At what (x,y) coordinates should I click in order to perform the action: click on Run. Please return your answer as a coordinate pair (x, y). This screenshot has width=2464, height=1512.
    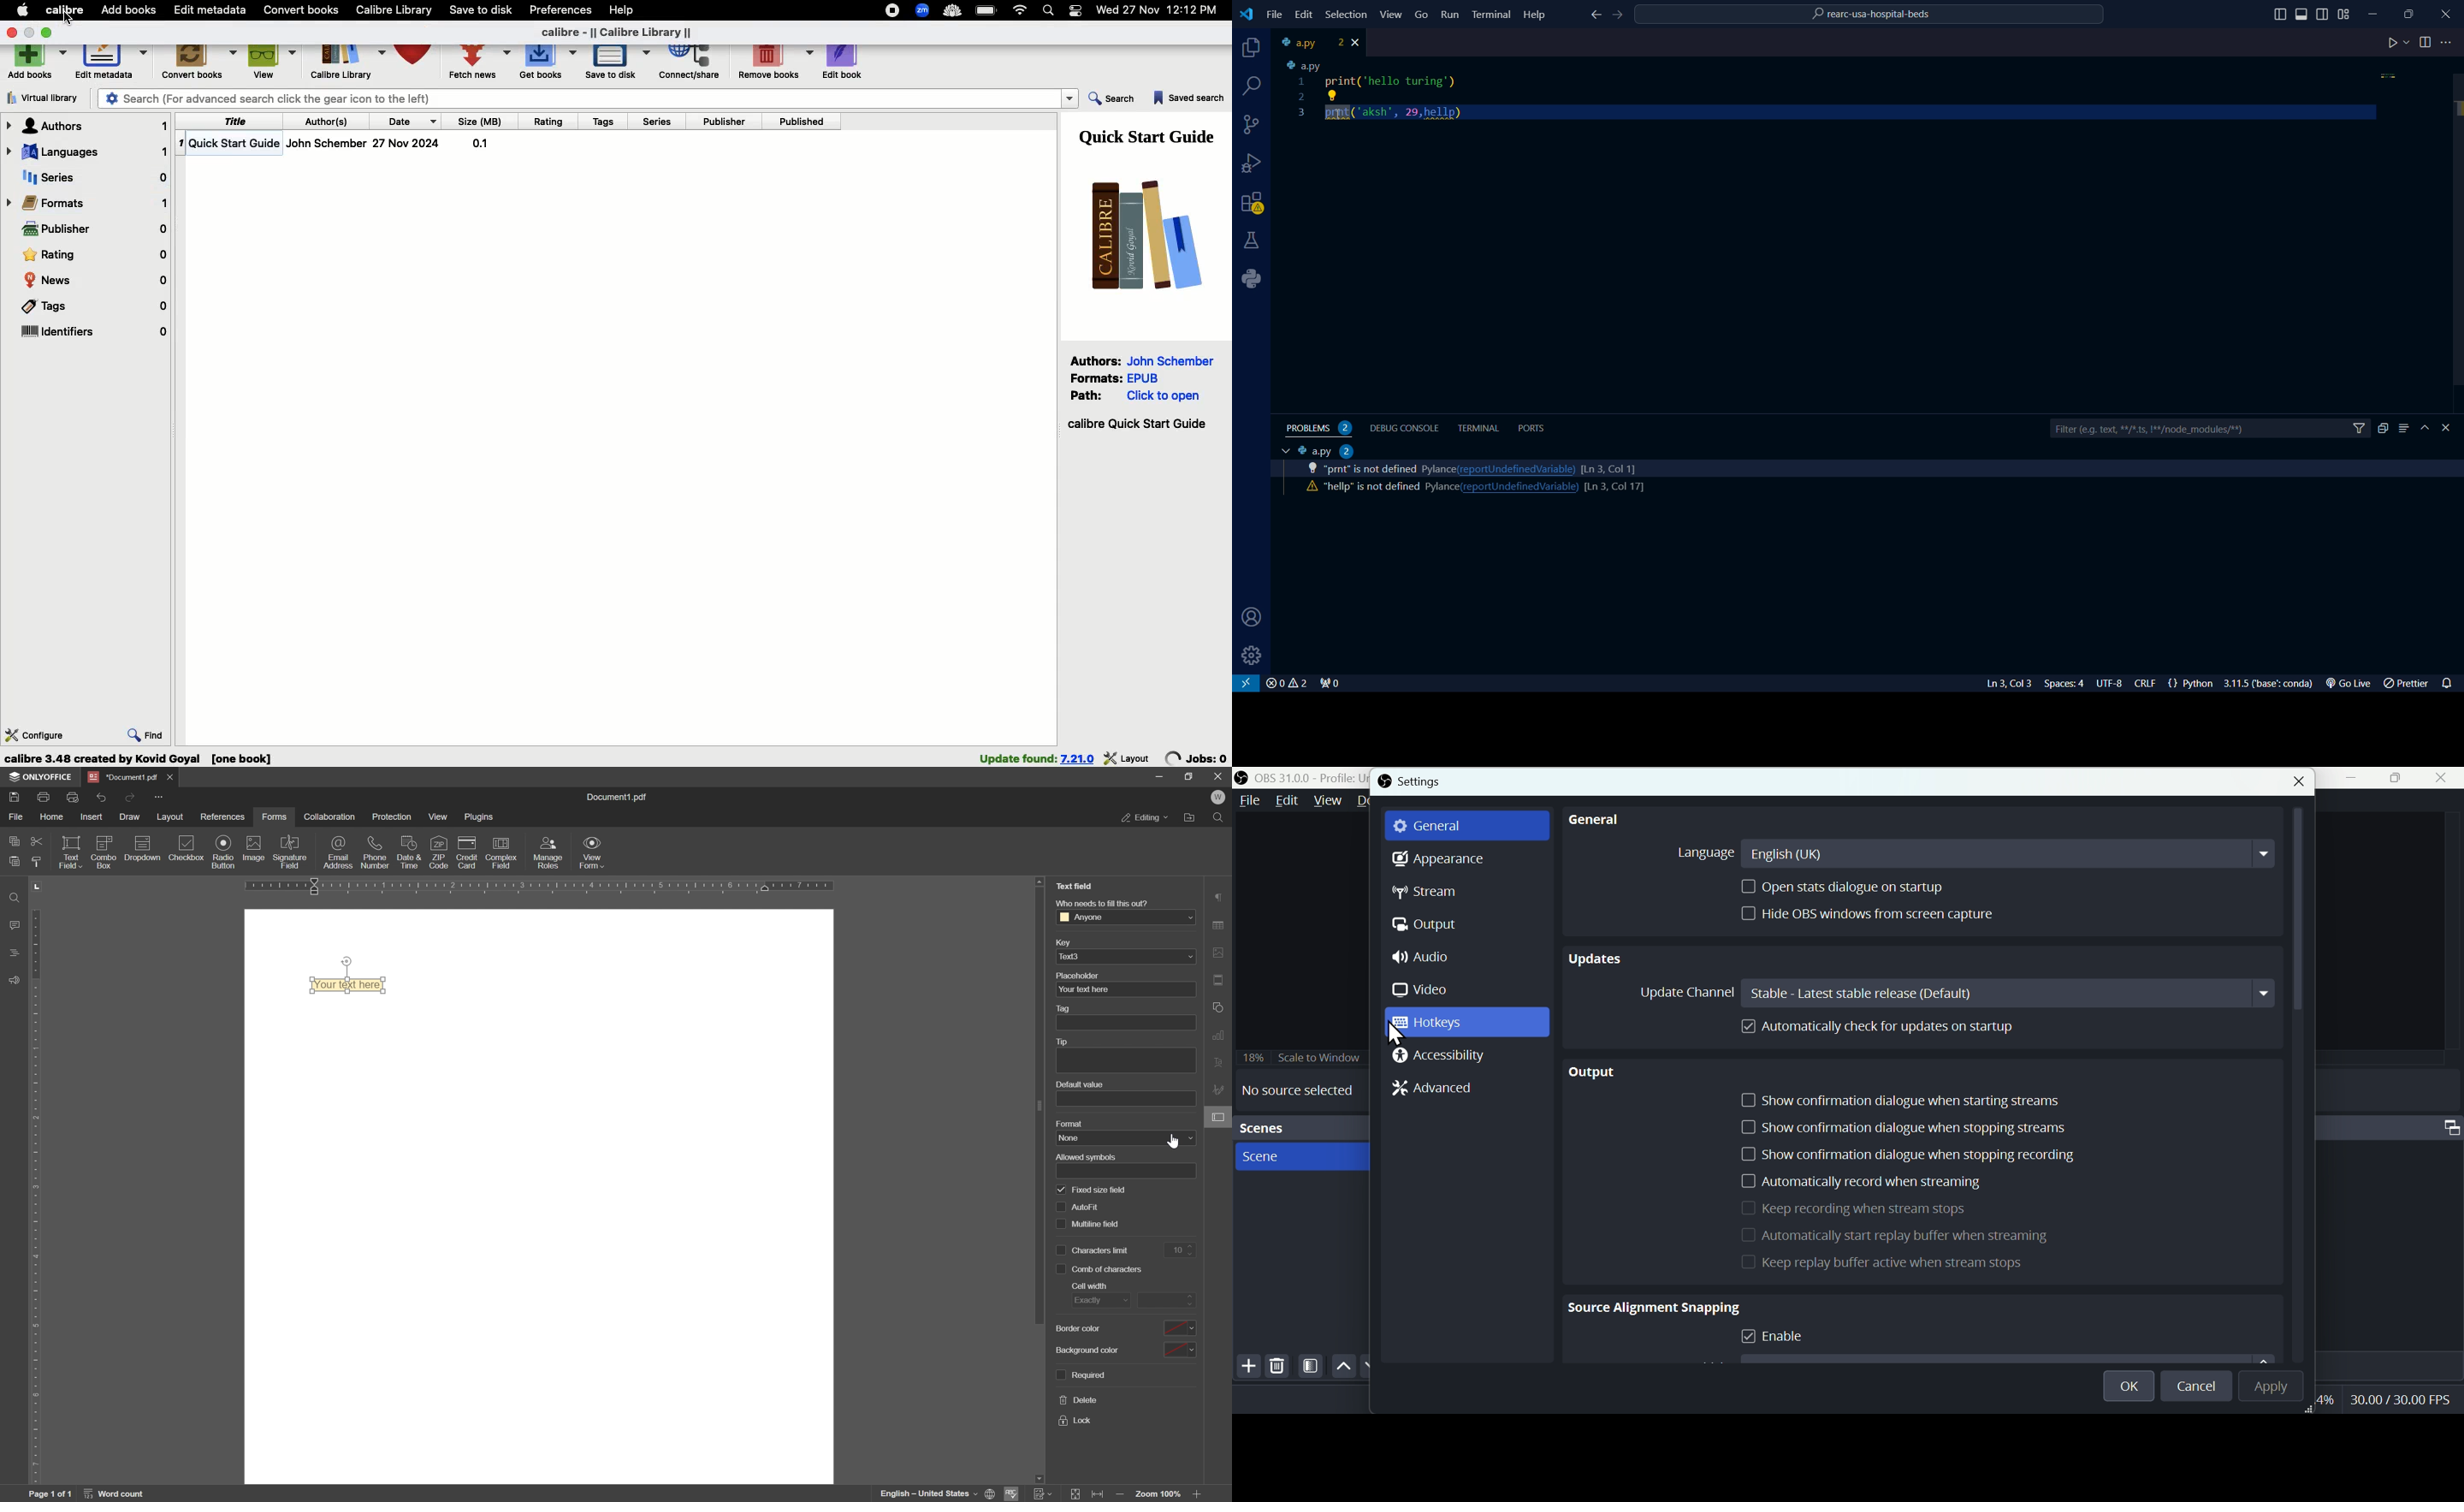
    Looking at the image, I should click on (1451, 17).